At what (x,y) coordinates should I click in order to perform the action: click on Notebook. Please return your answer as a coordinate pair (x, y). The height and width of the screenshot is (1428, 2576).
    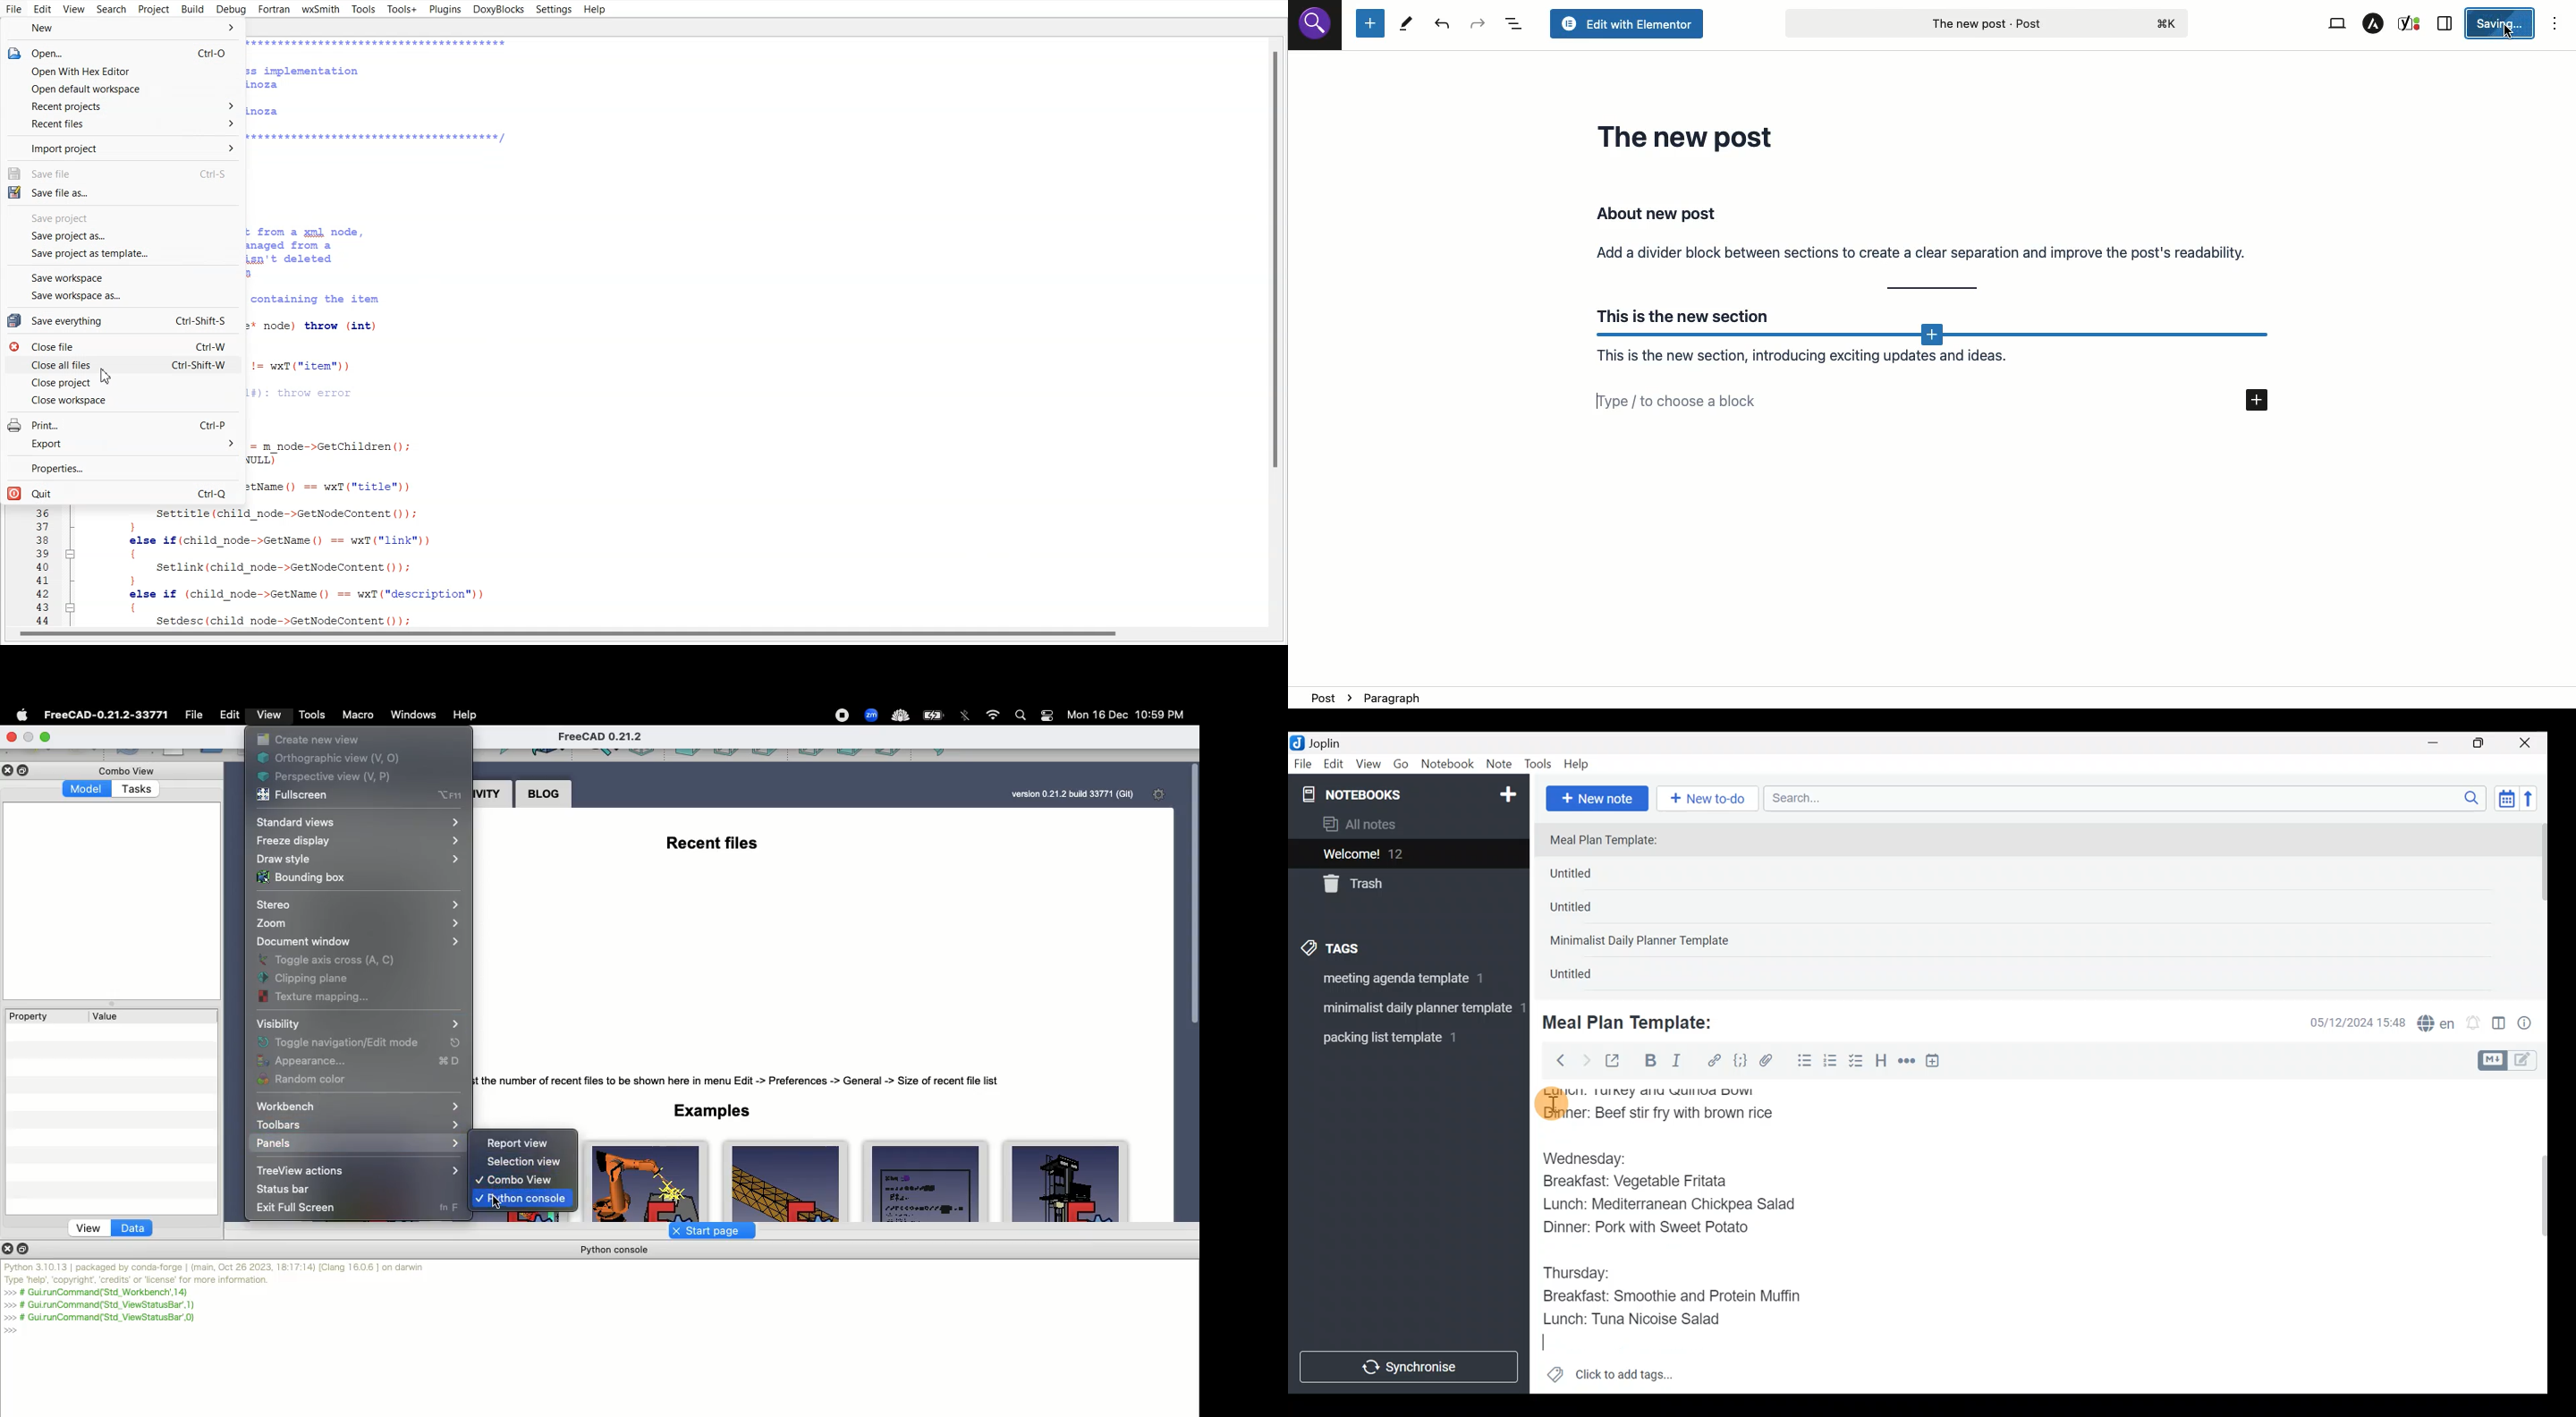
    Looking at the image, I should click on (1448, 764).